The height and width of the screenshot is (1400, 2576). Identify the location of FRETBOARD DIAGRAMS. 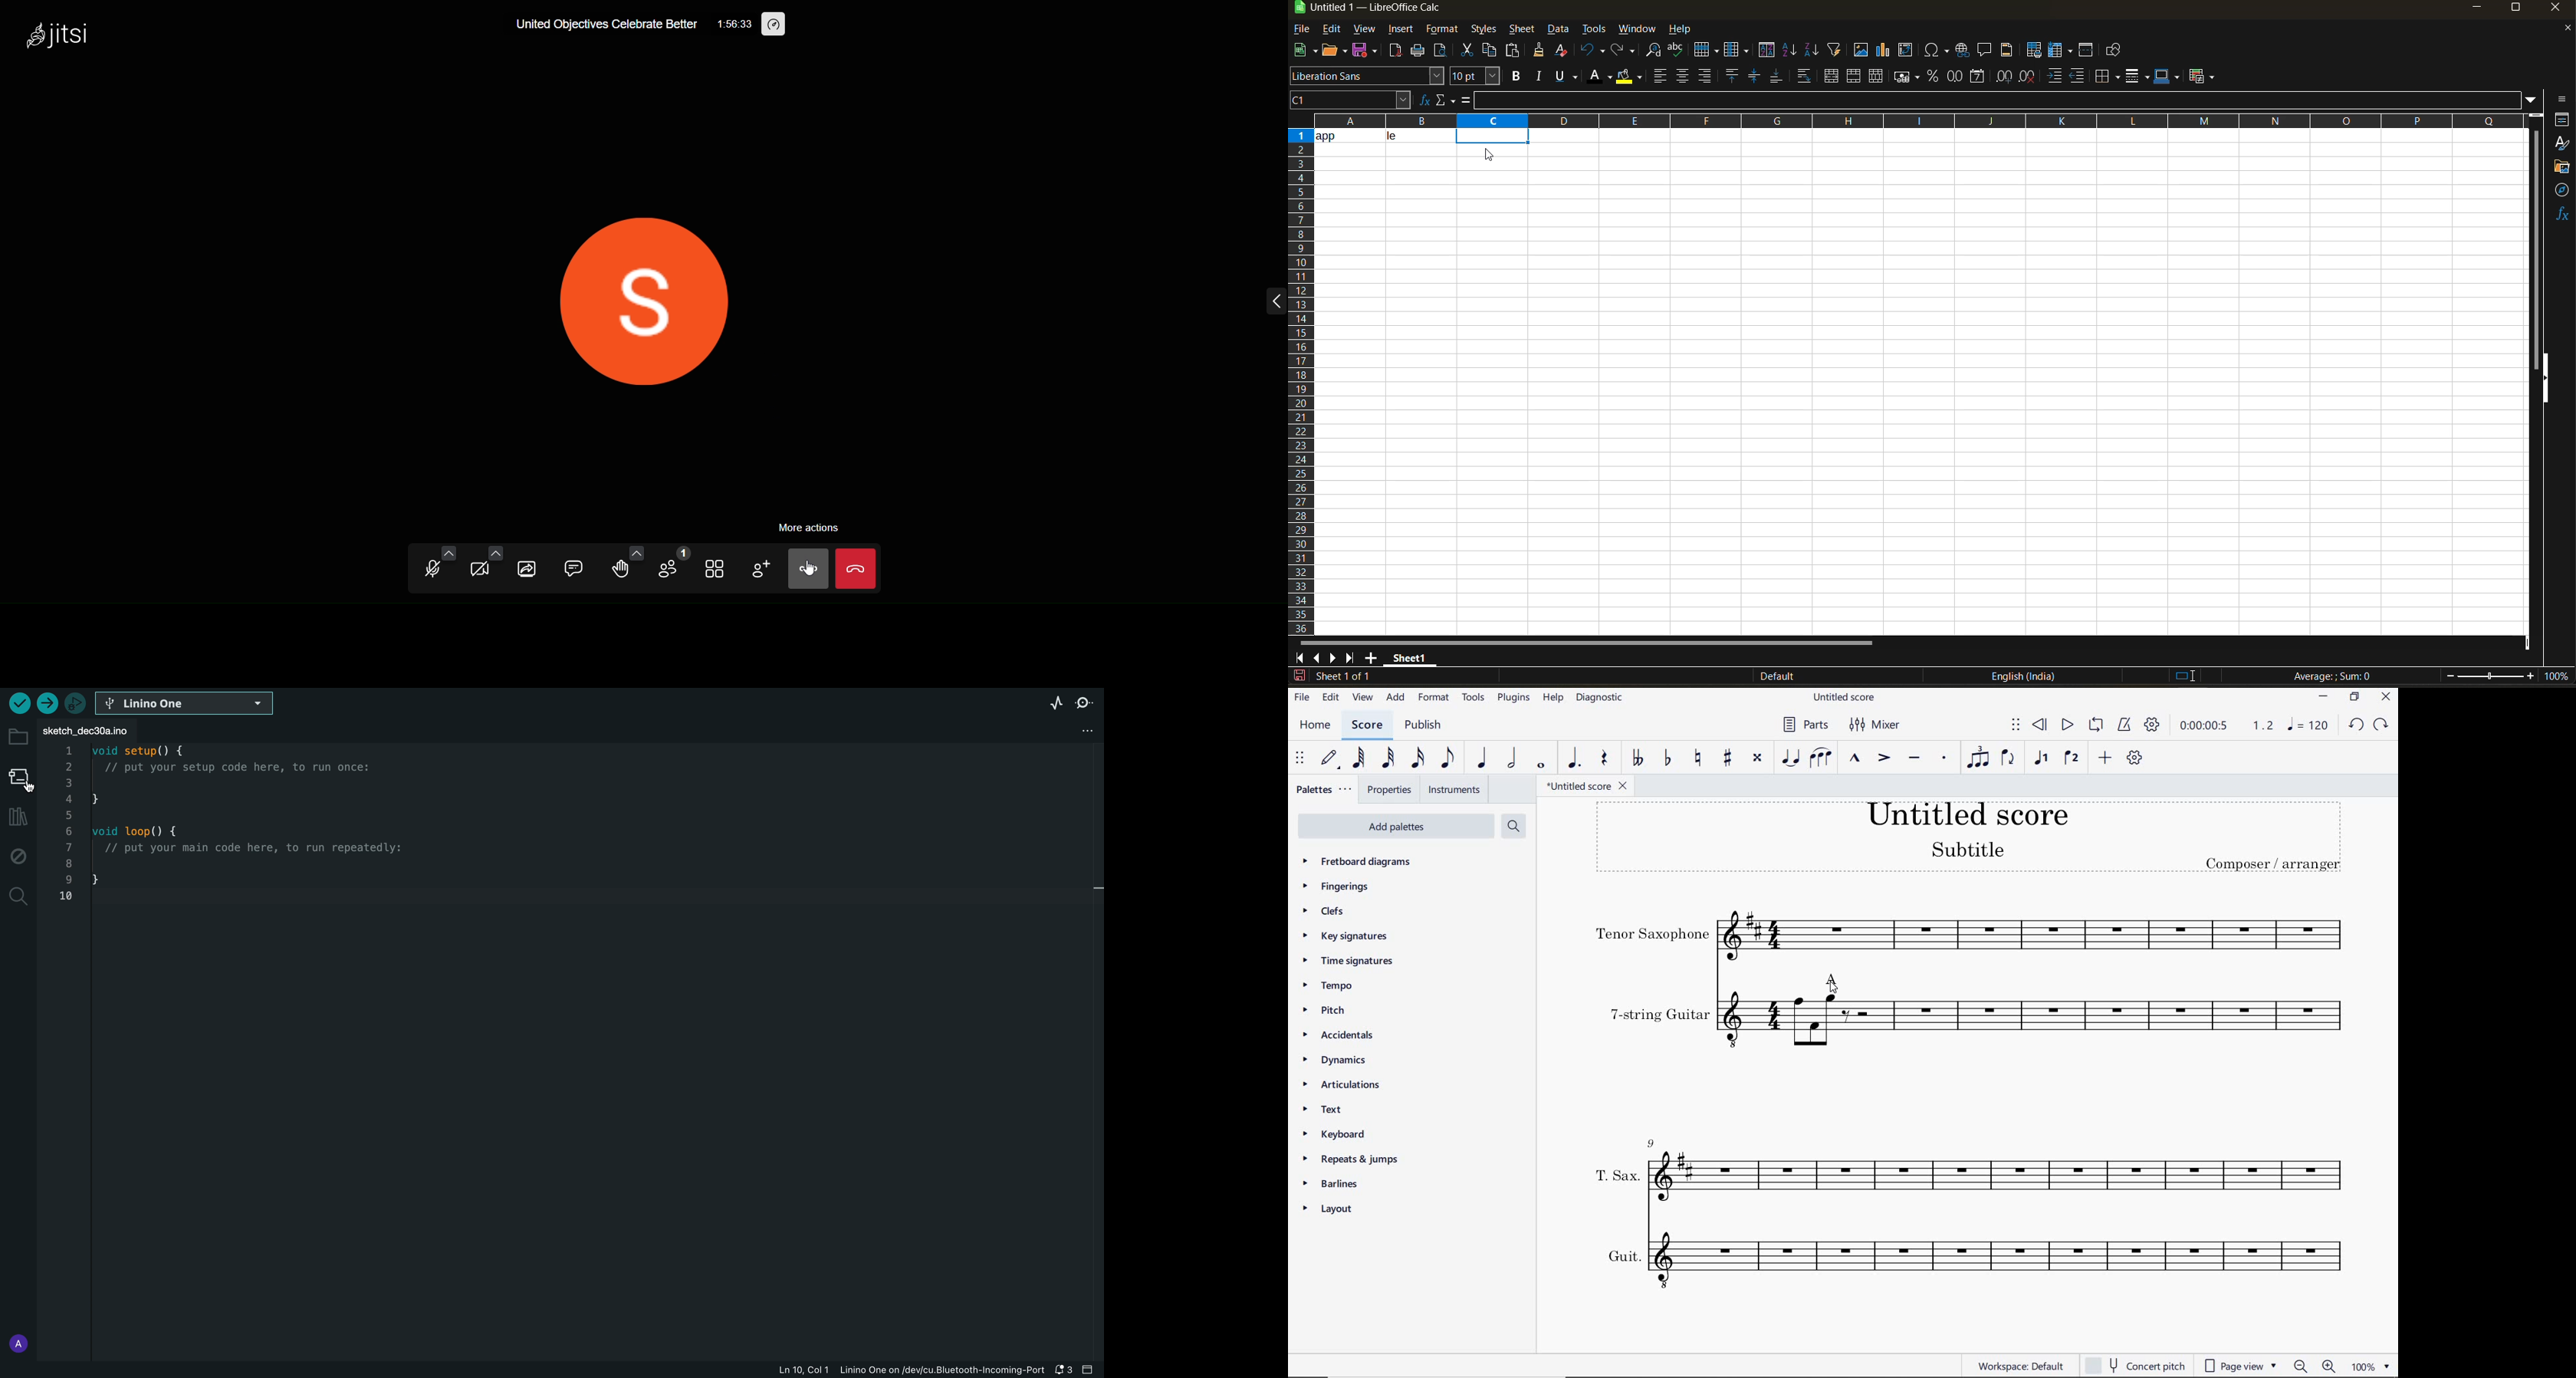
(1361, 862).